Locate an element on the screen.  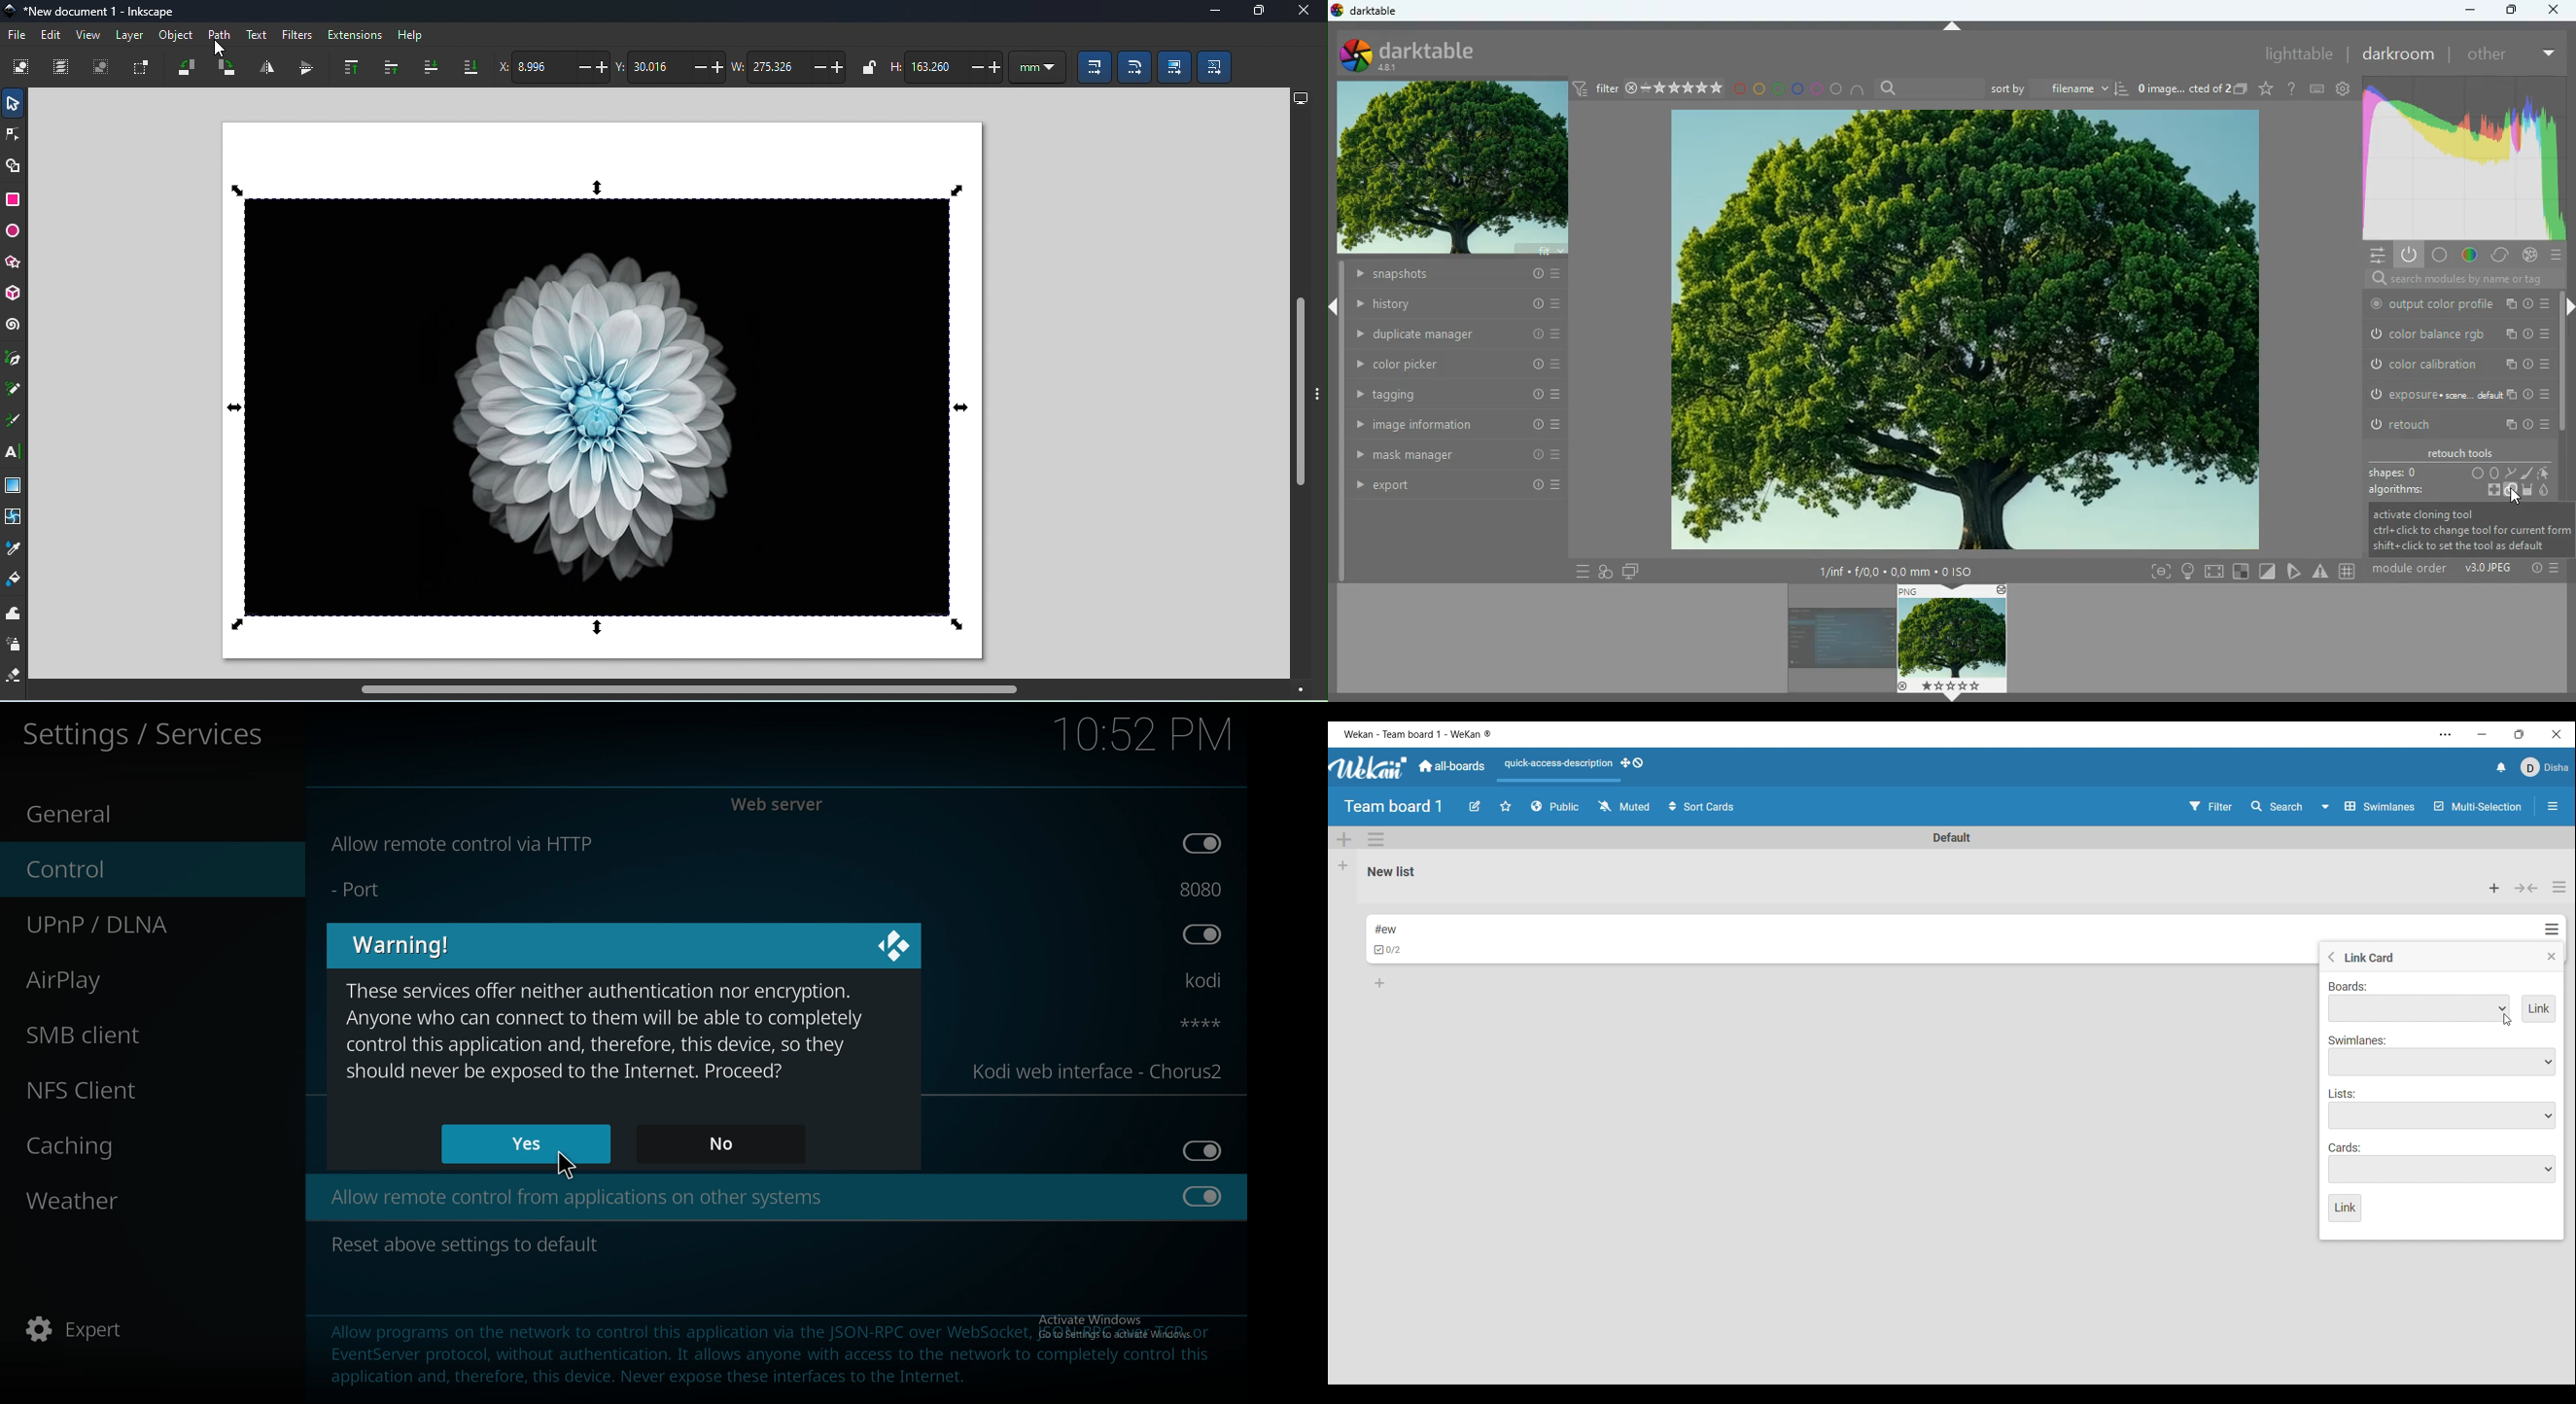
Selector tool is located at coordinates (13, 103).